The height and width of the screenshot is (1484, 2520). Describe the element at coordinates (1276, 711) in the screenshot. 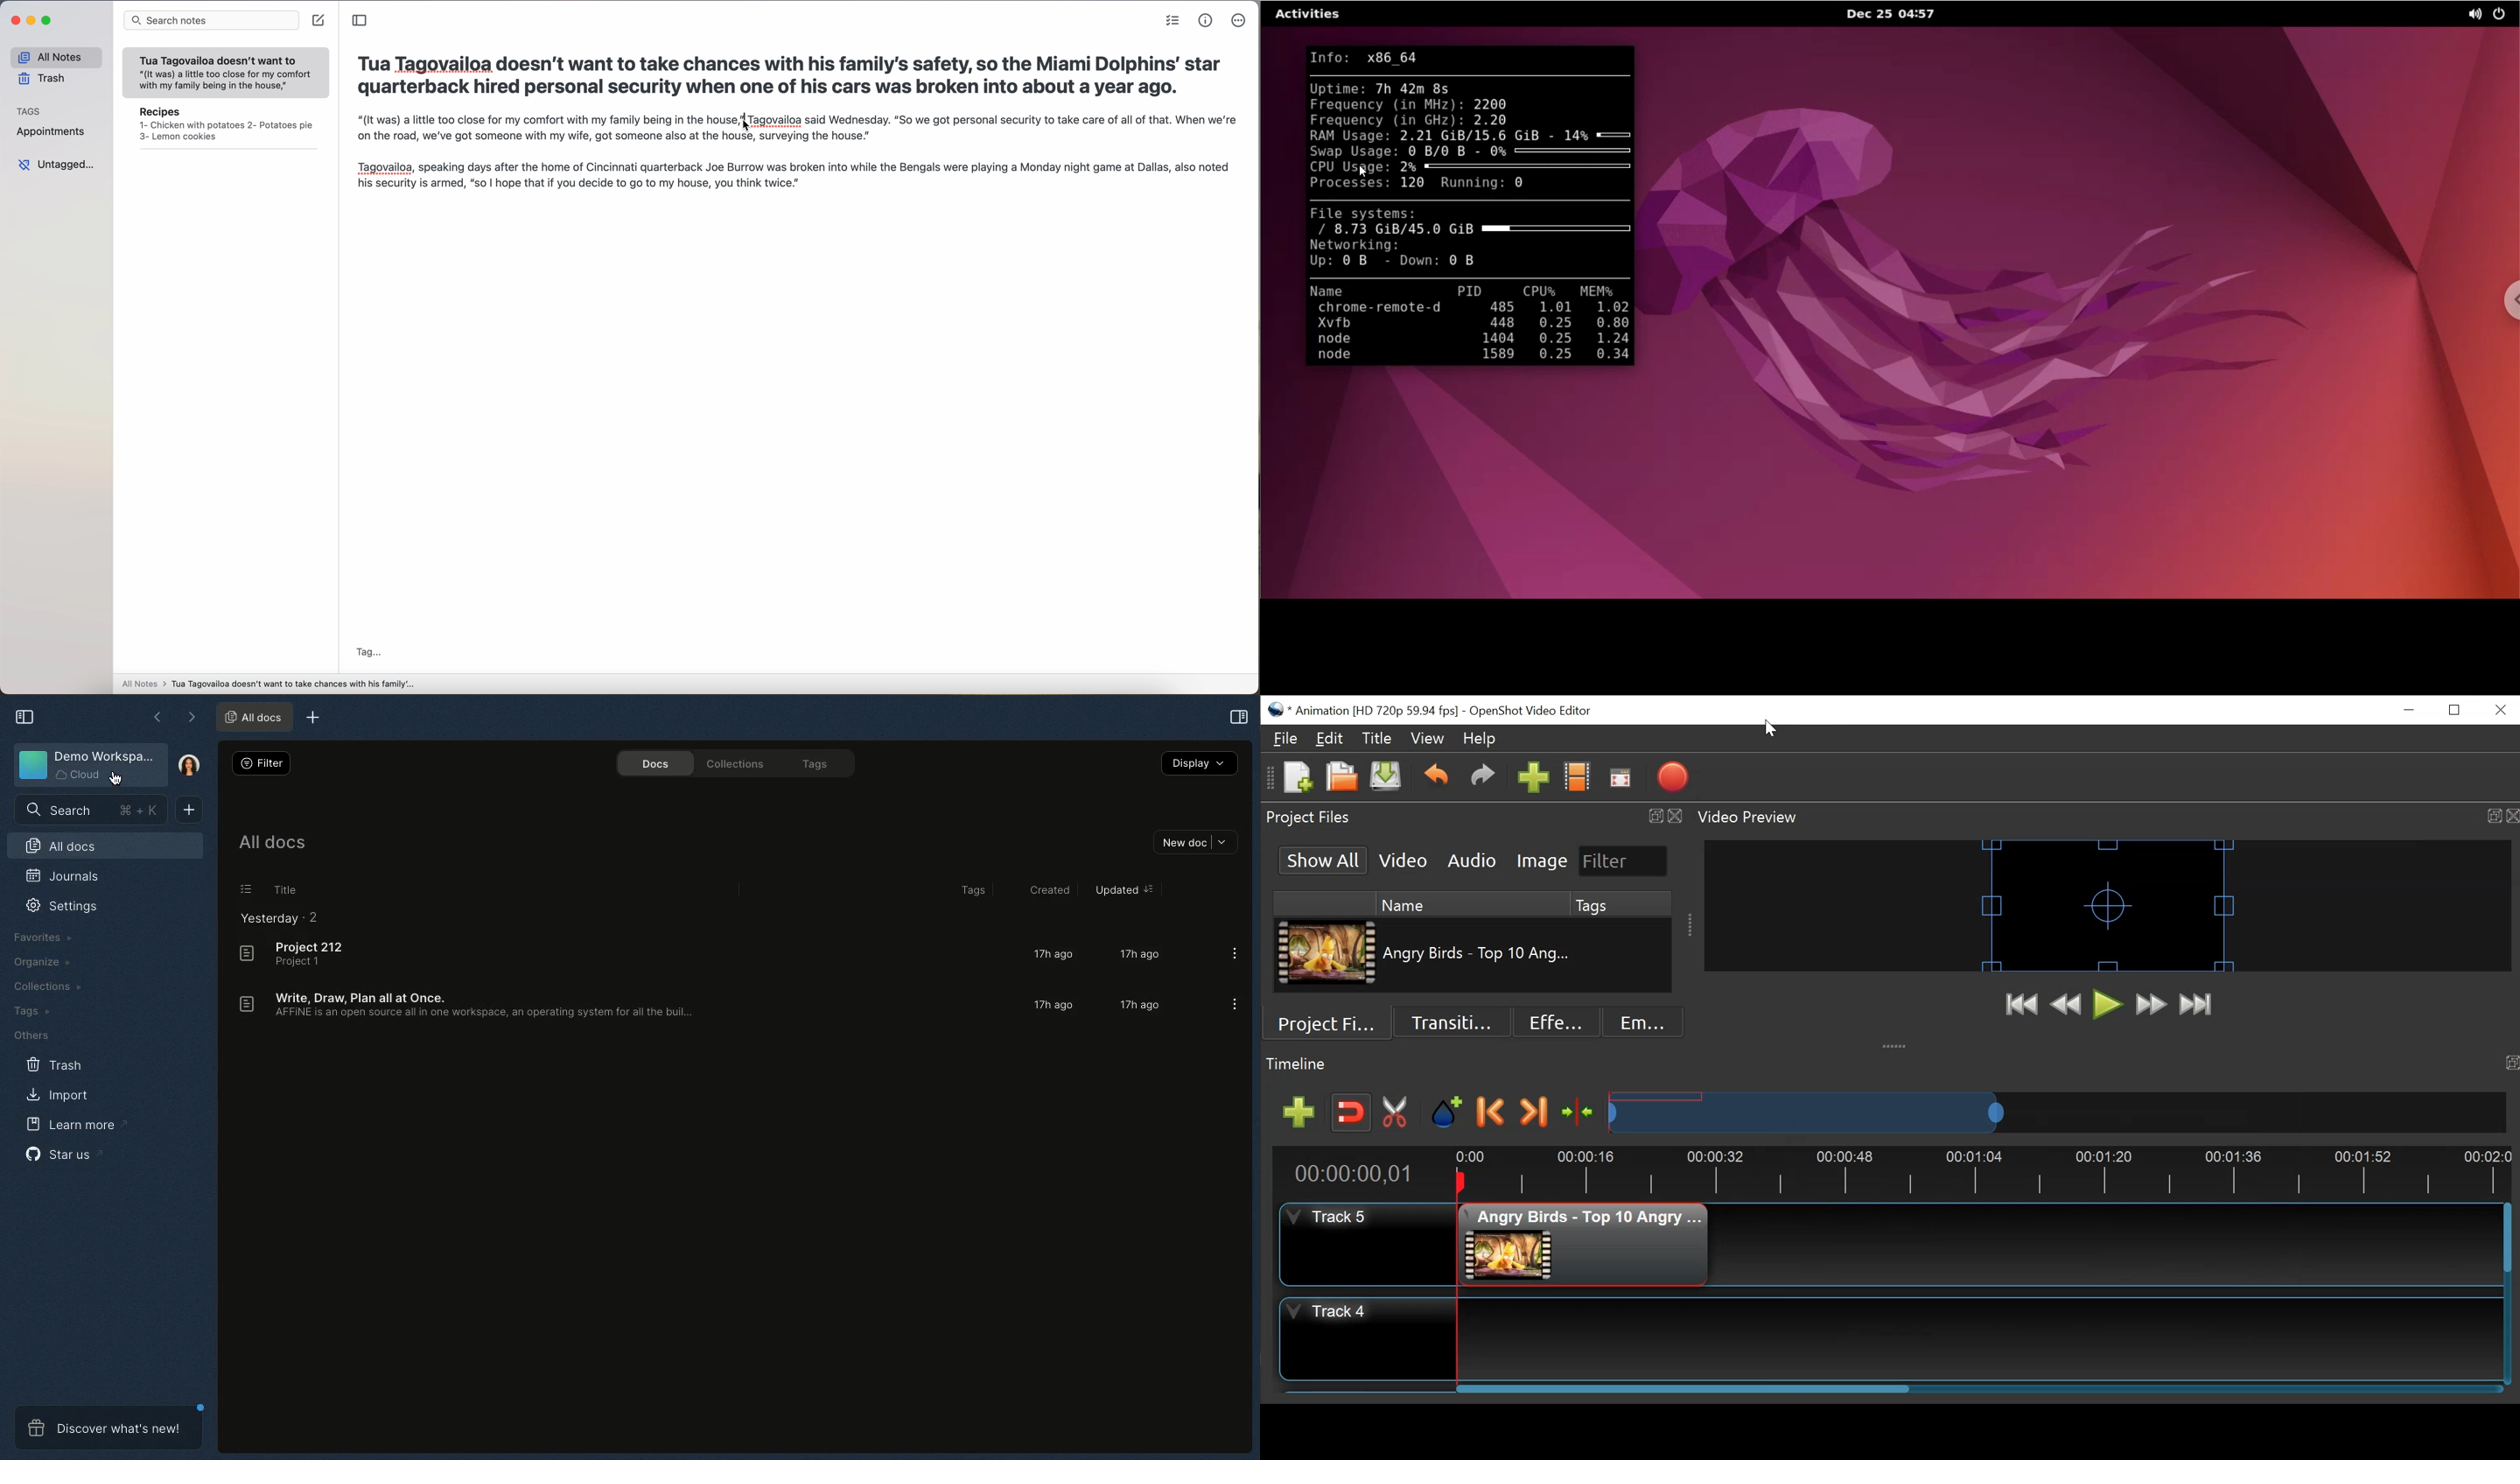

I see `OpenShot` at that location.